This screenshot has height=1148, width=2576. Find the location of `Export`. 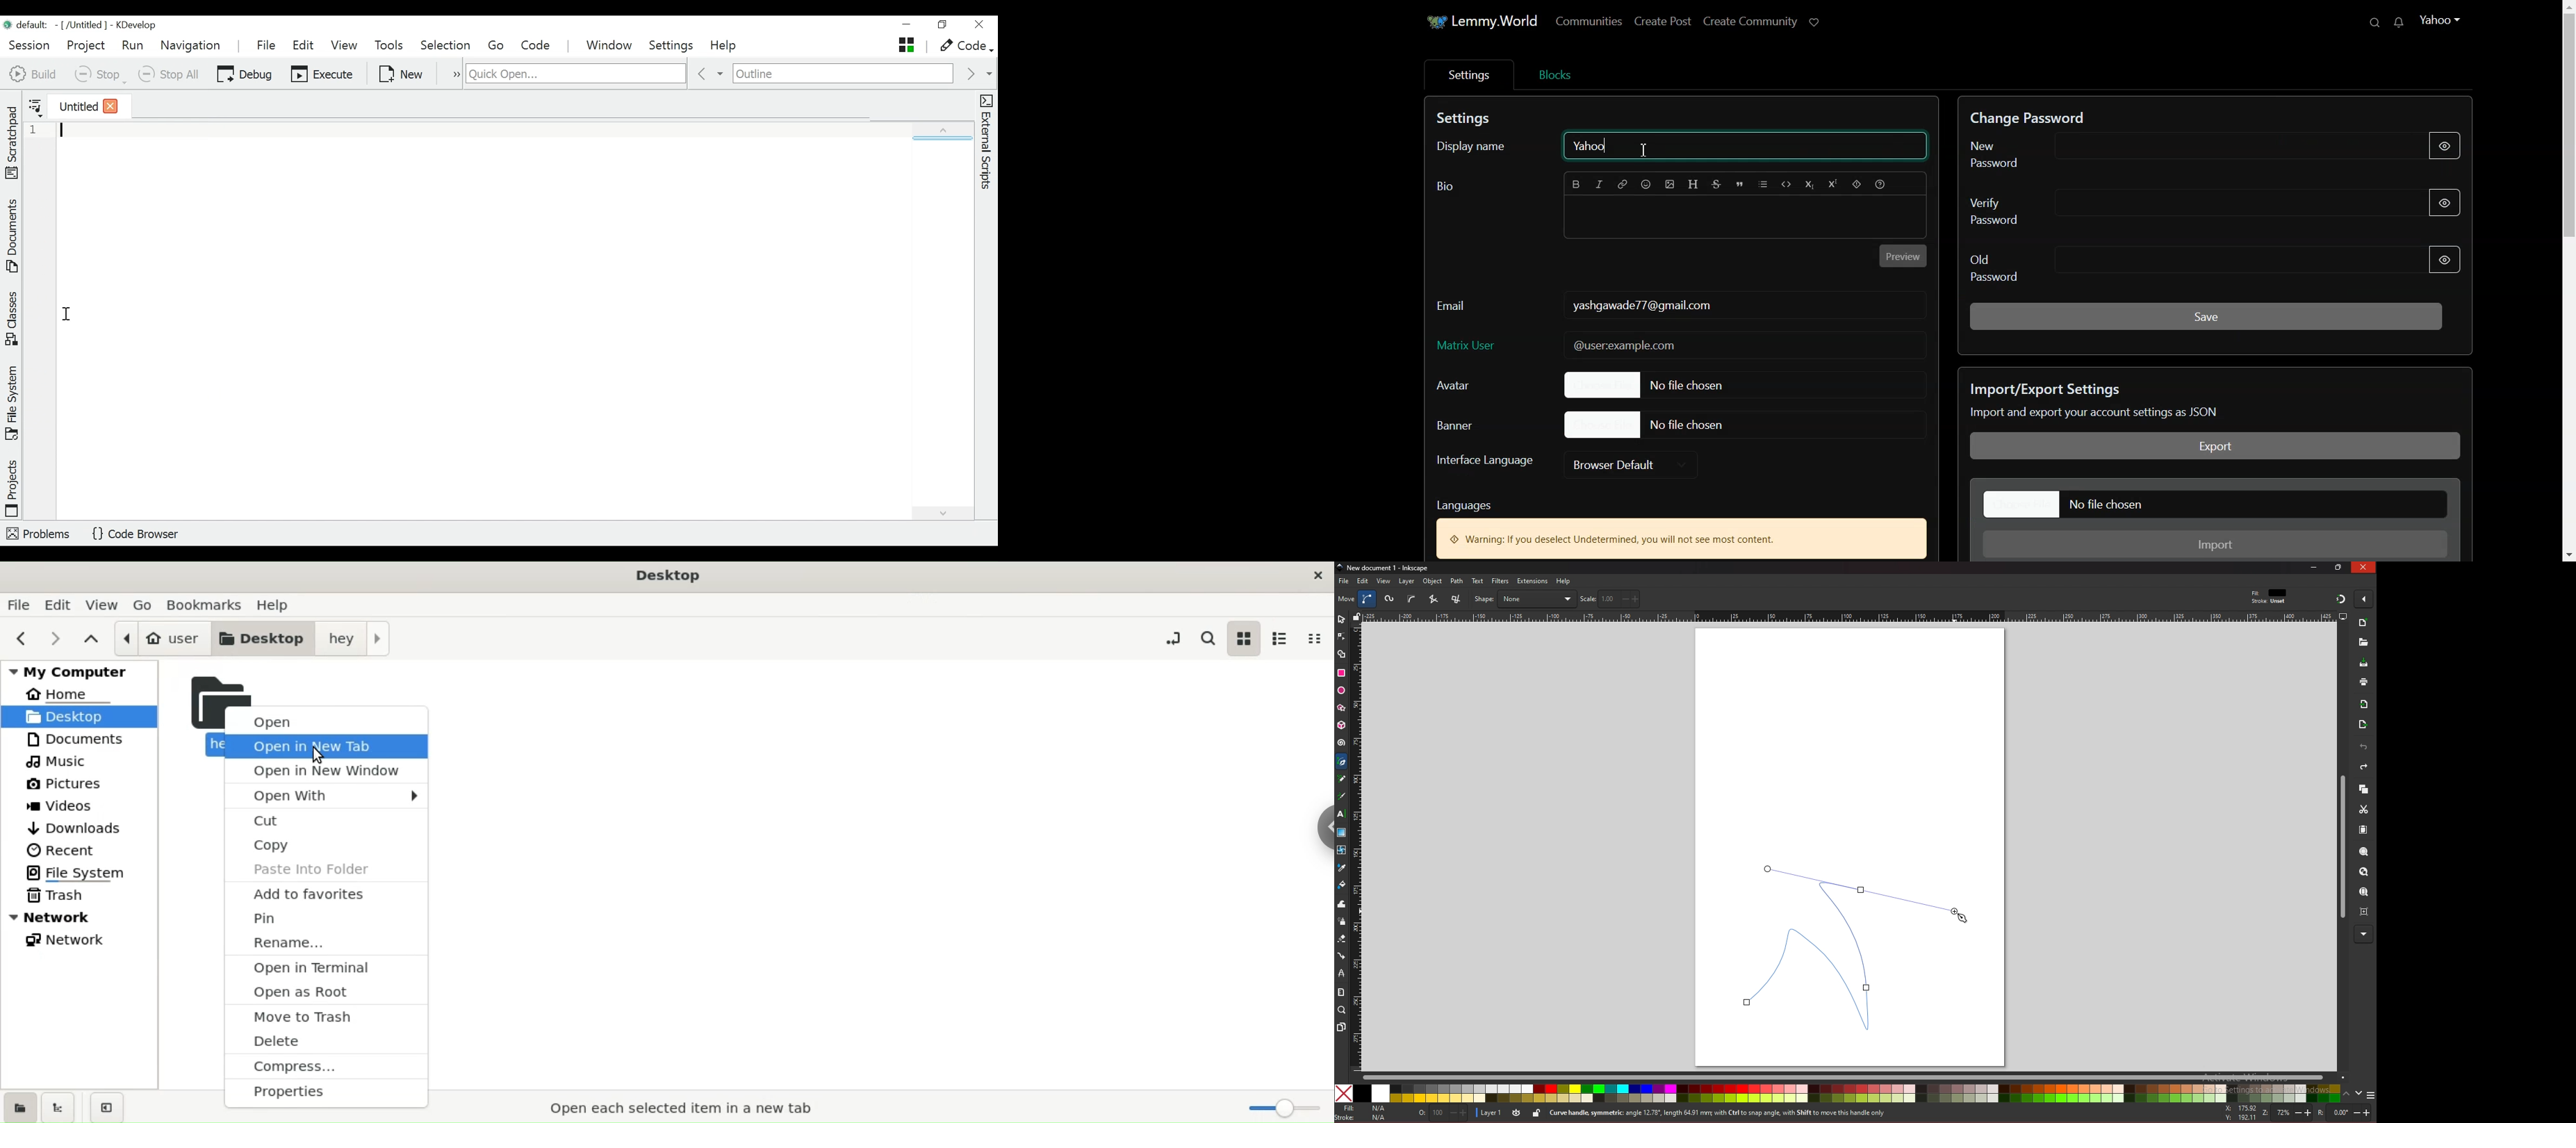

Export is located at coordinates (2216, 446).